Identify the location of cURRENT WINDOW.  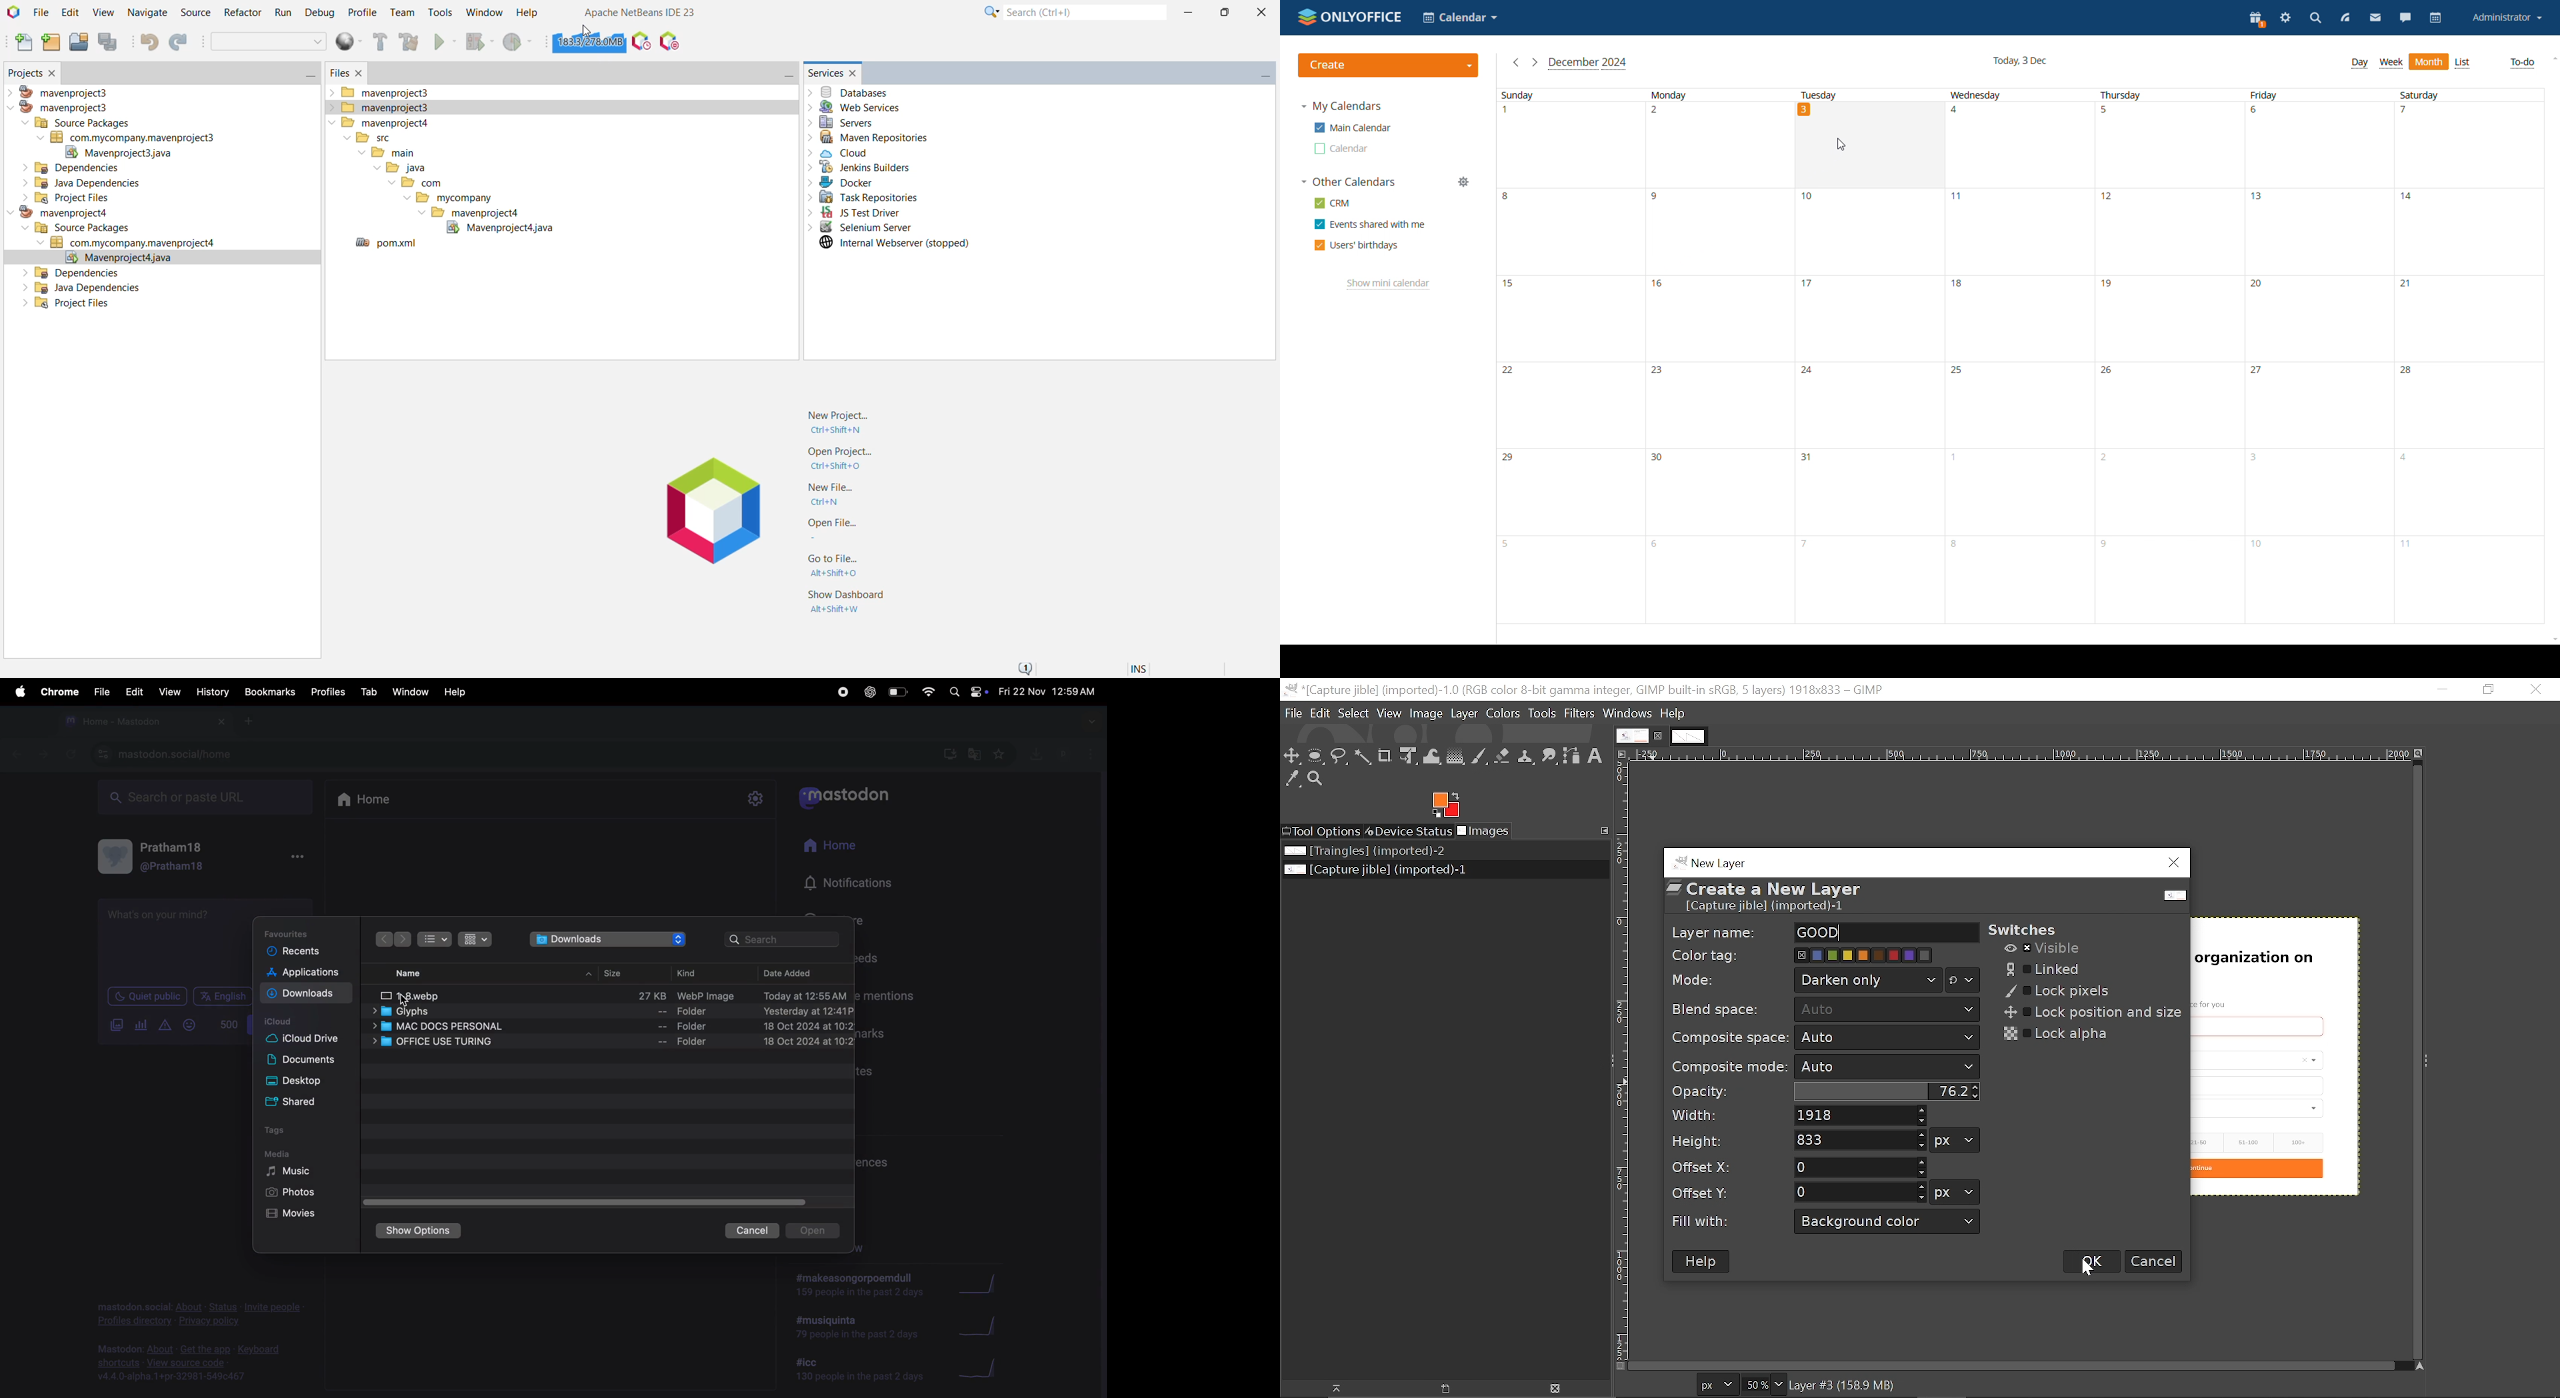
(1584, 689).